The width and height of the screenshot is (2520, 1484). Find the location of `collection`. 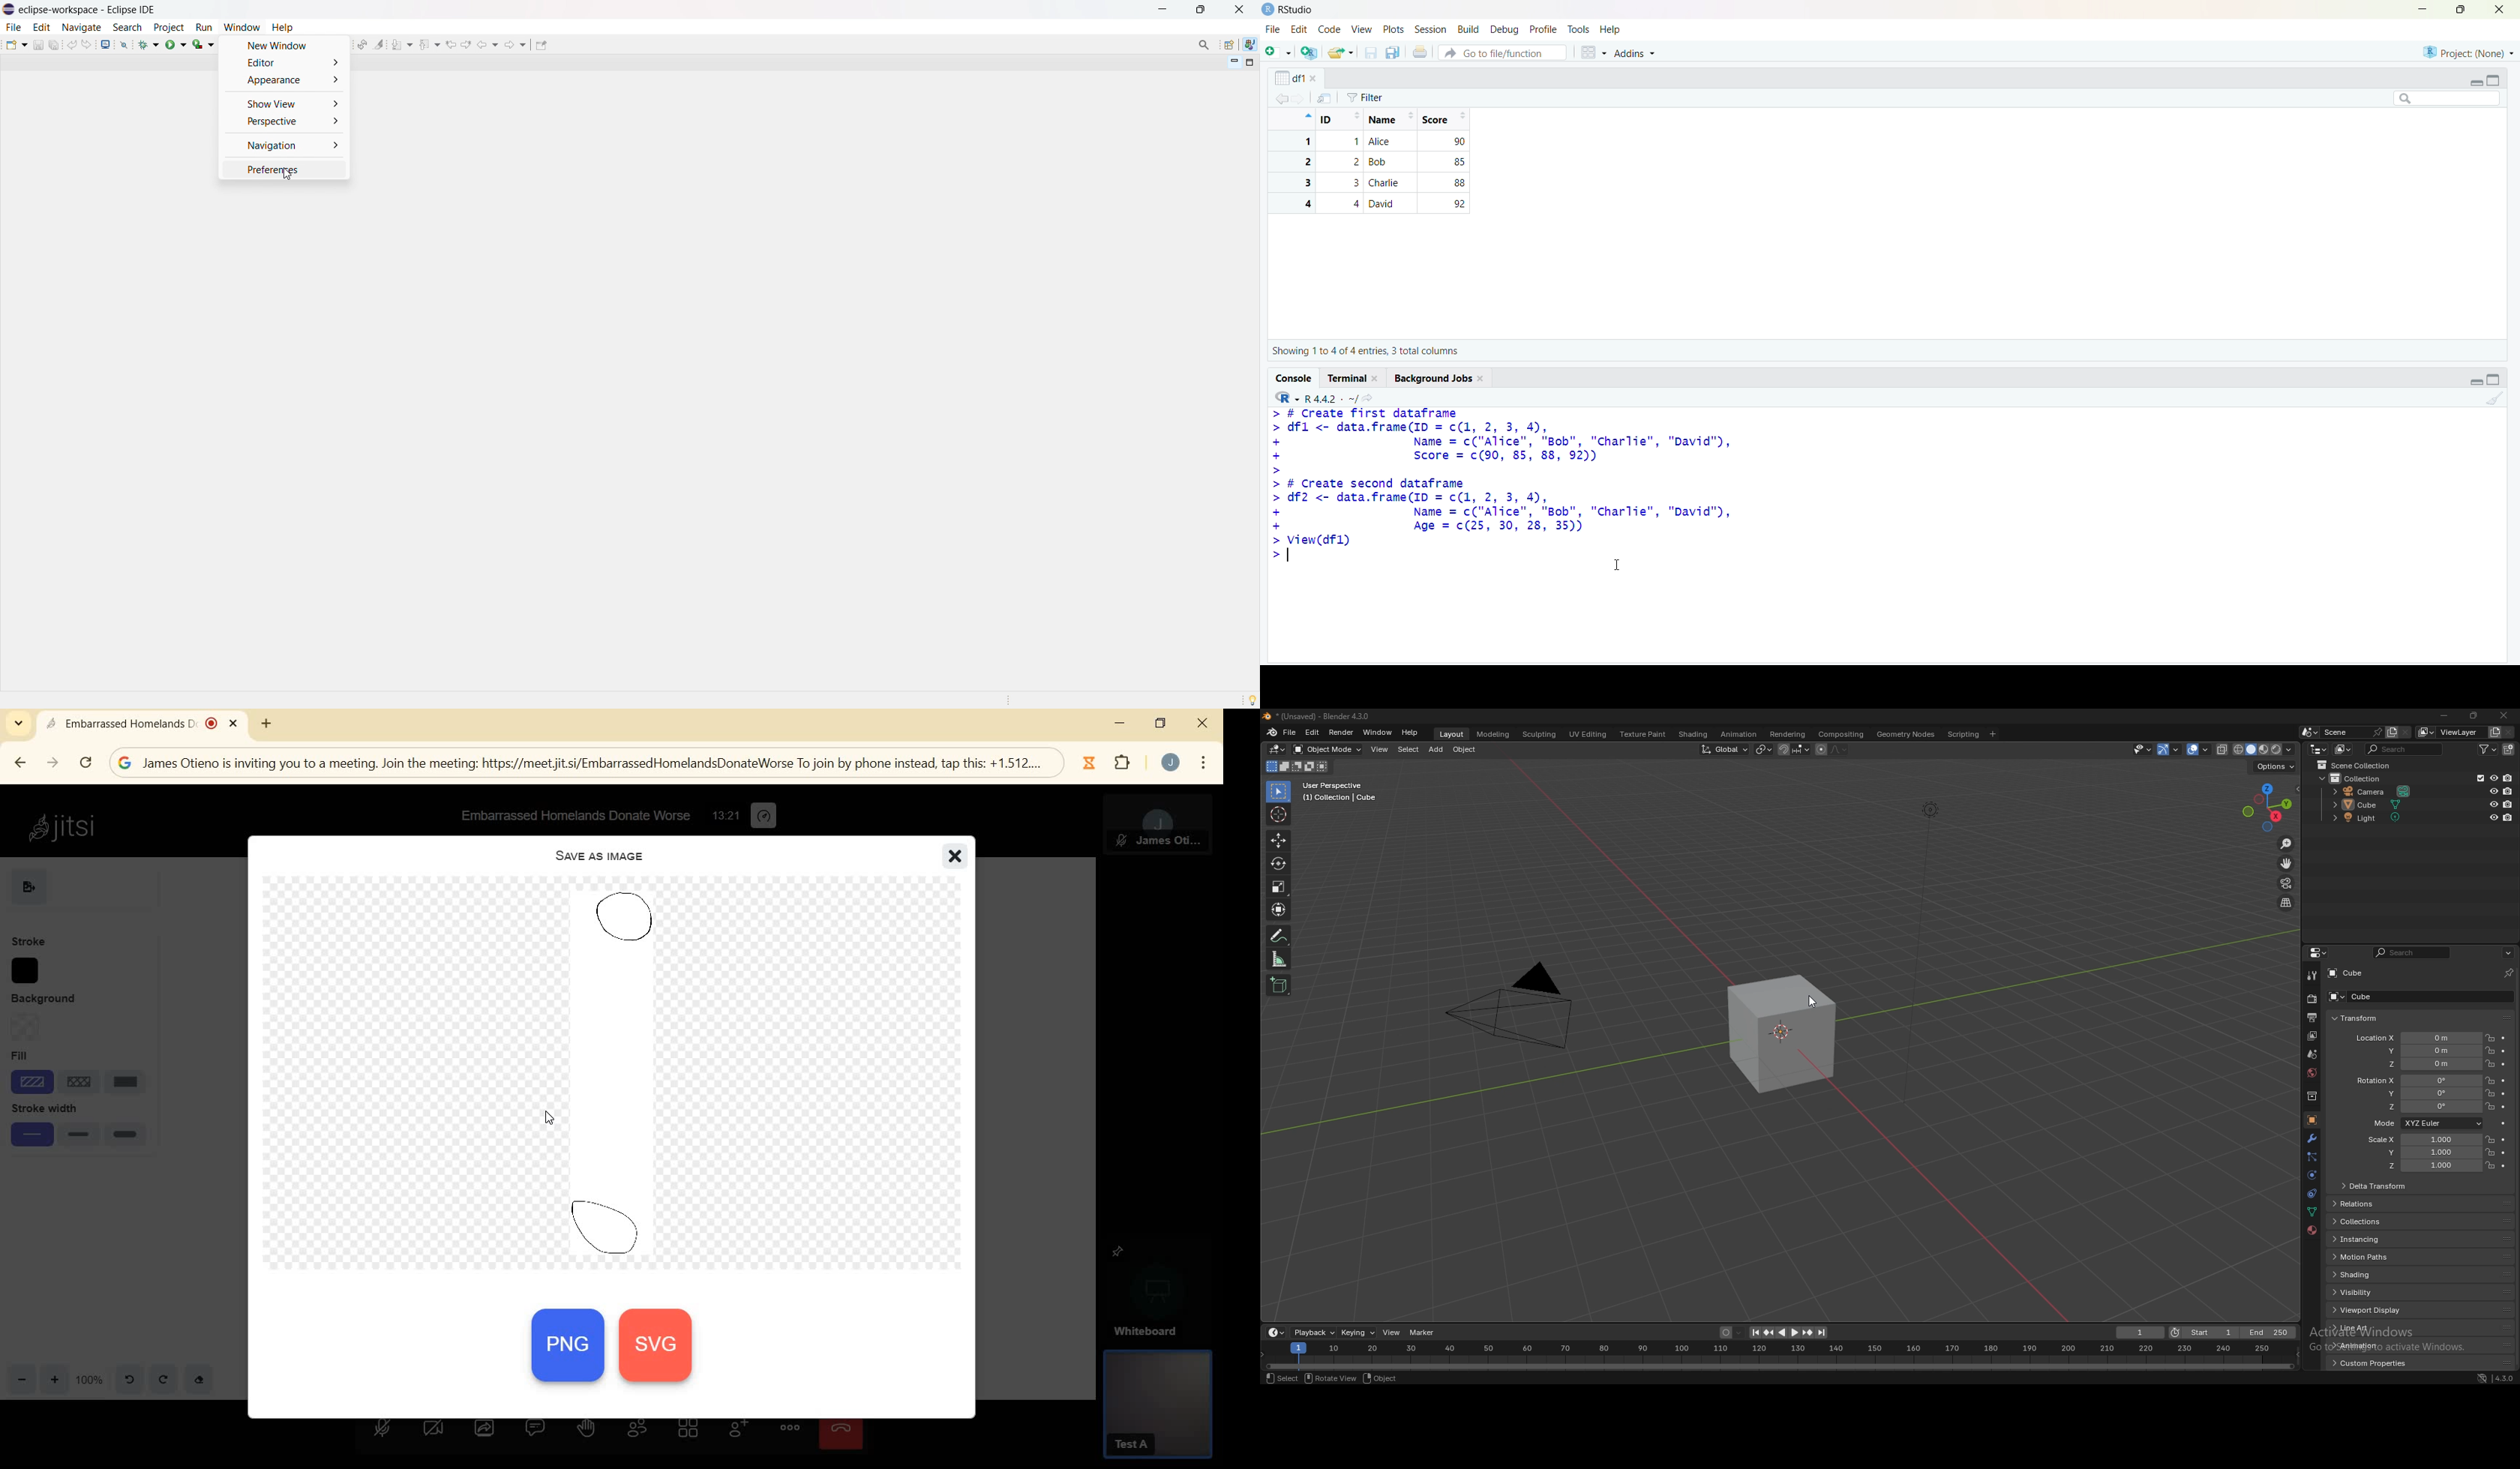

collection is located at coordinates (2358, 778).